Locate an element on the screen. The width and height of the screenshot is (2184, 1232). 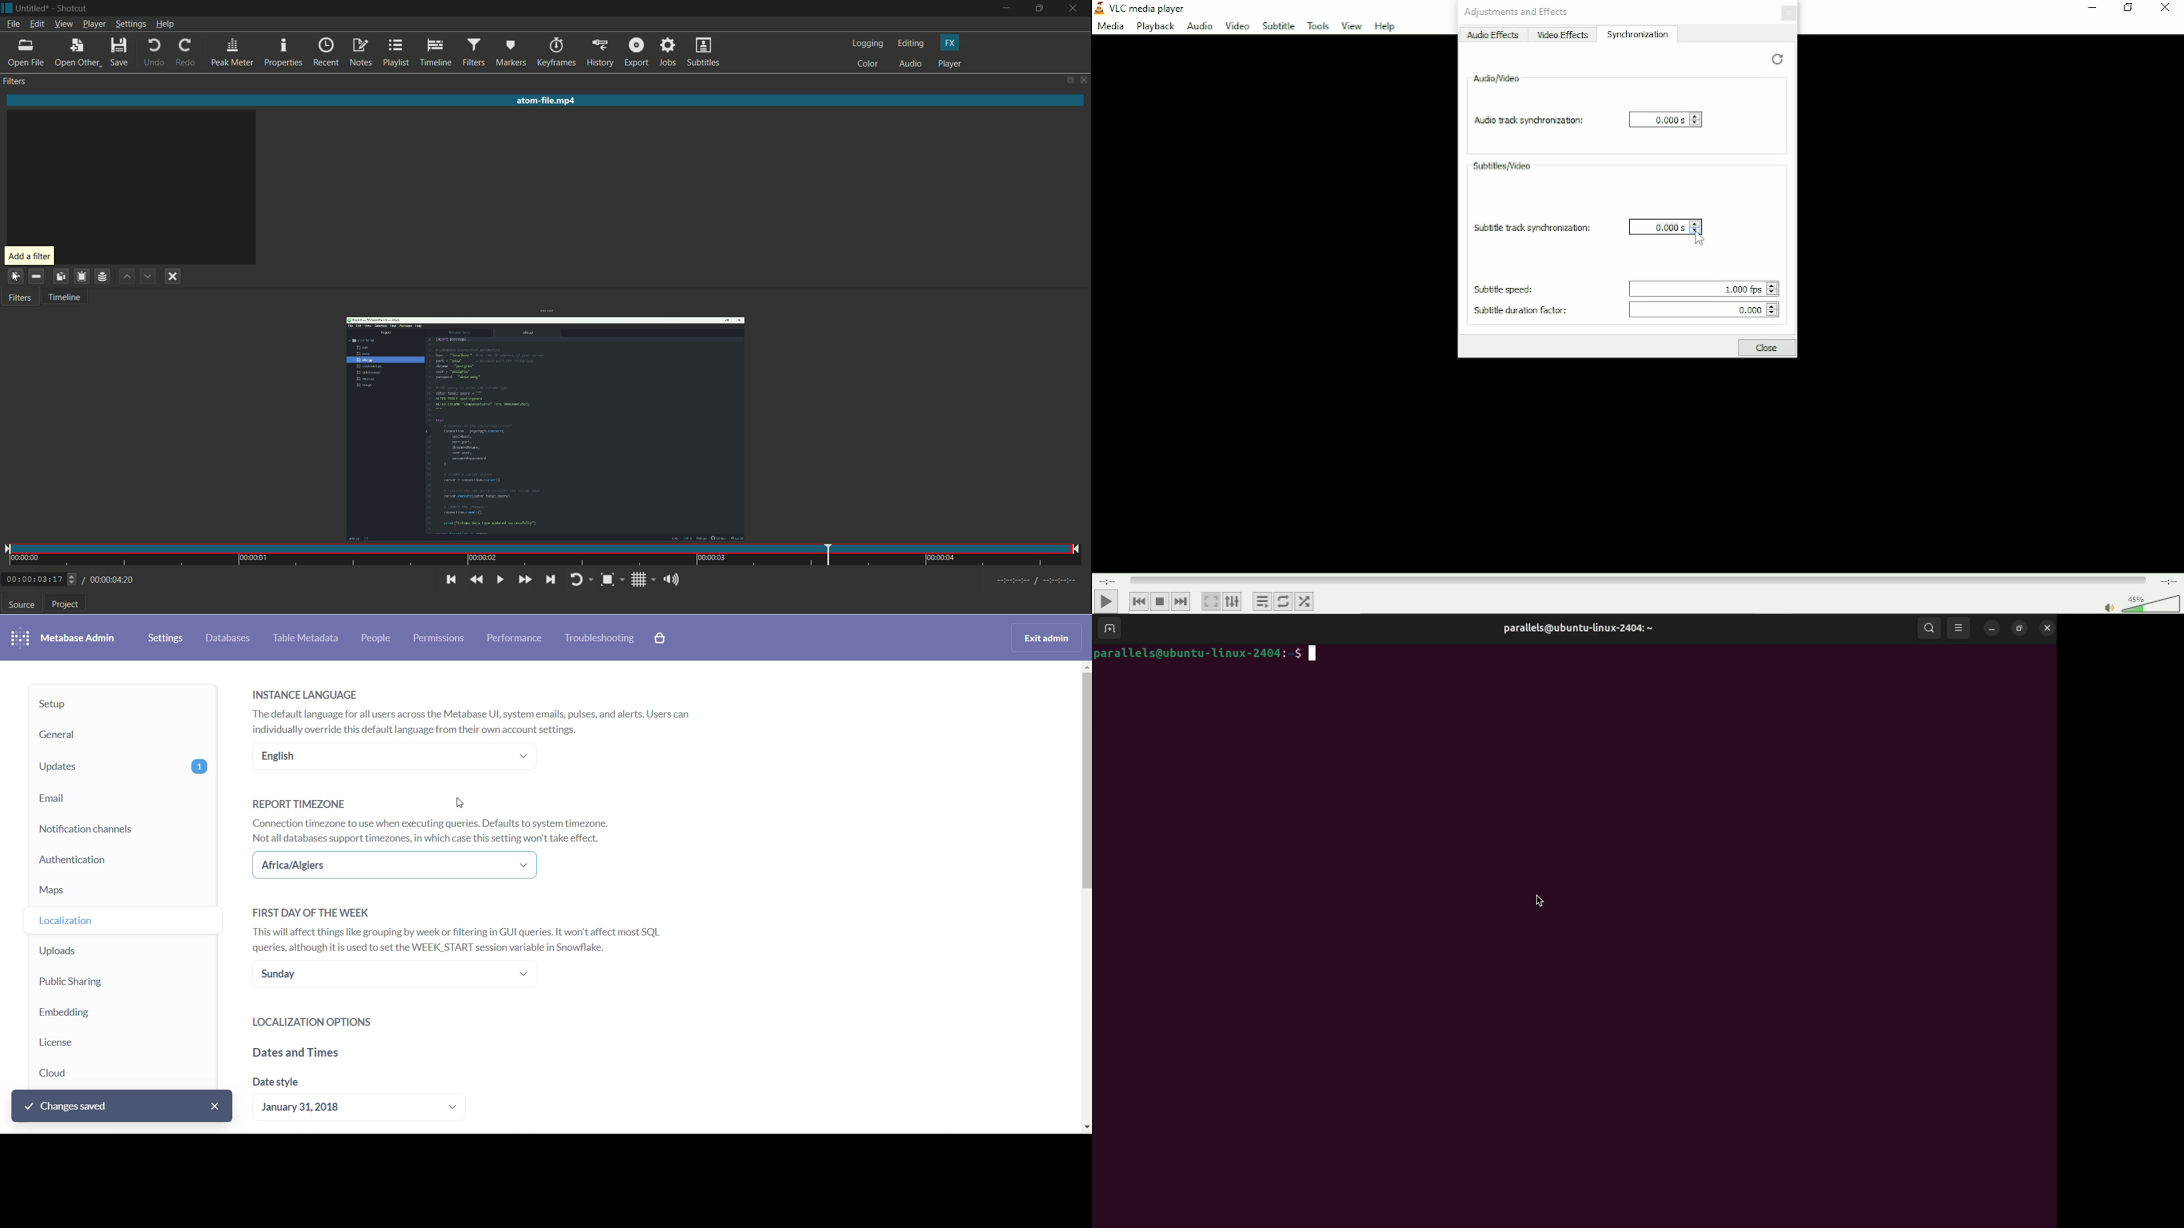
Elapsed time is located at coordinates (1109, 580).